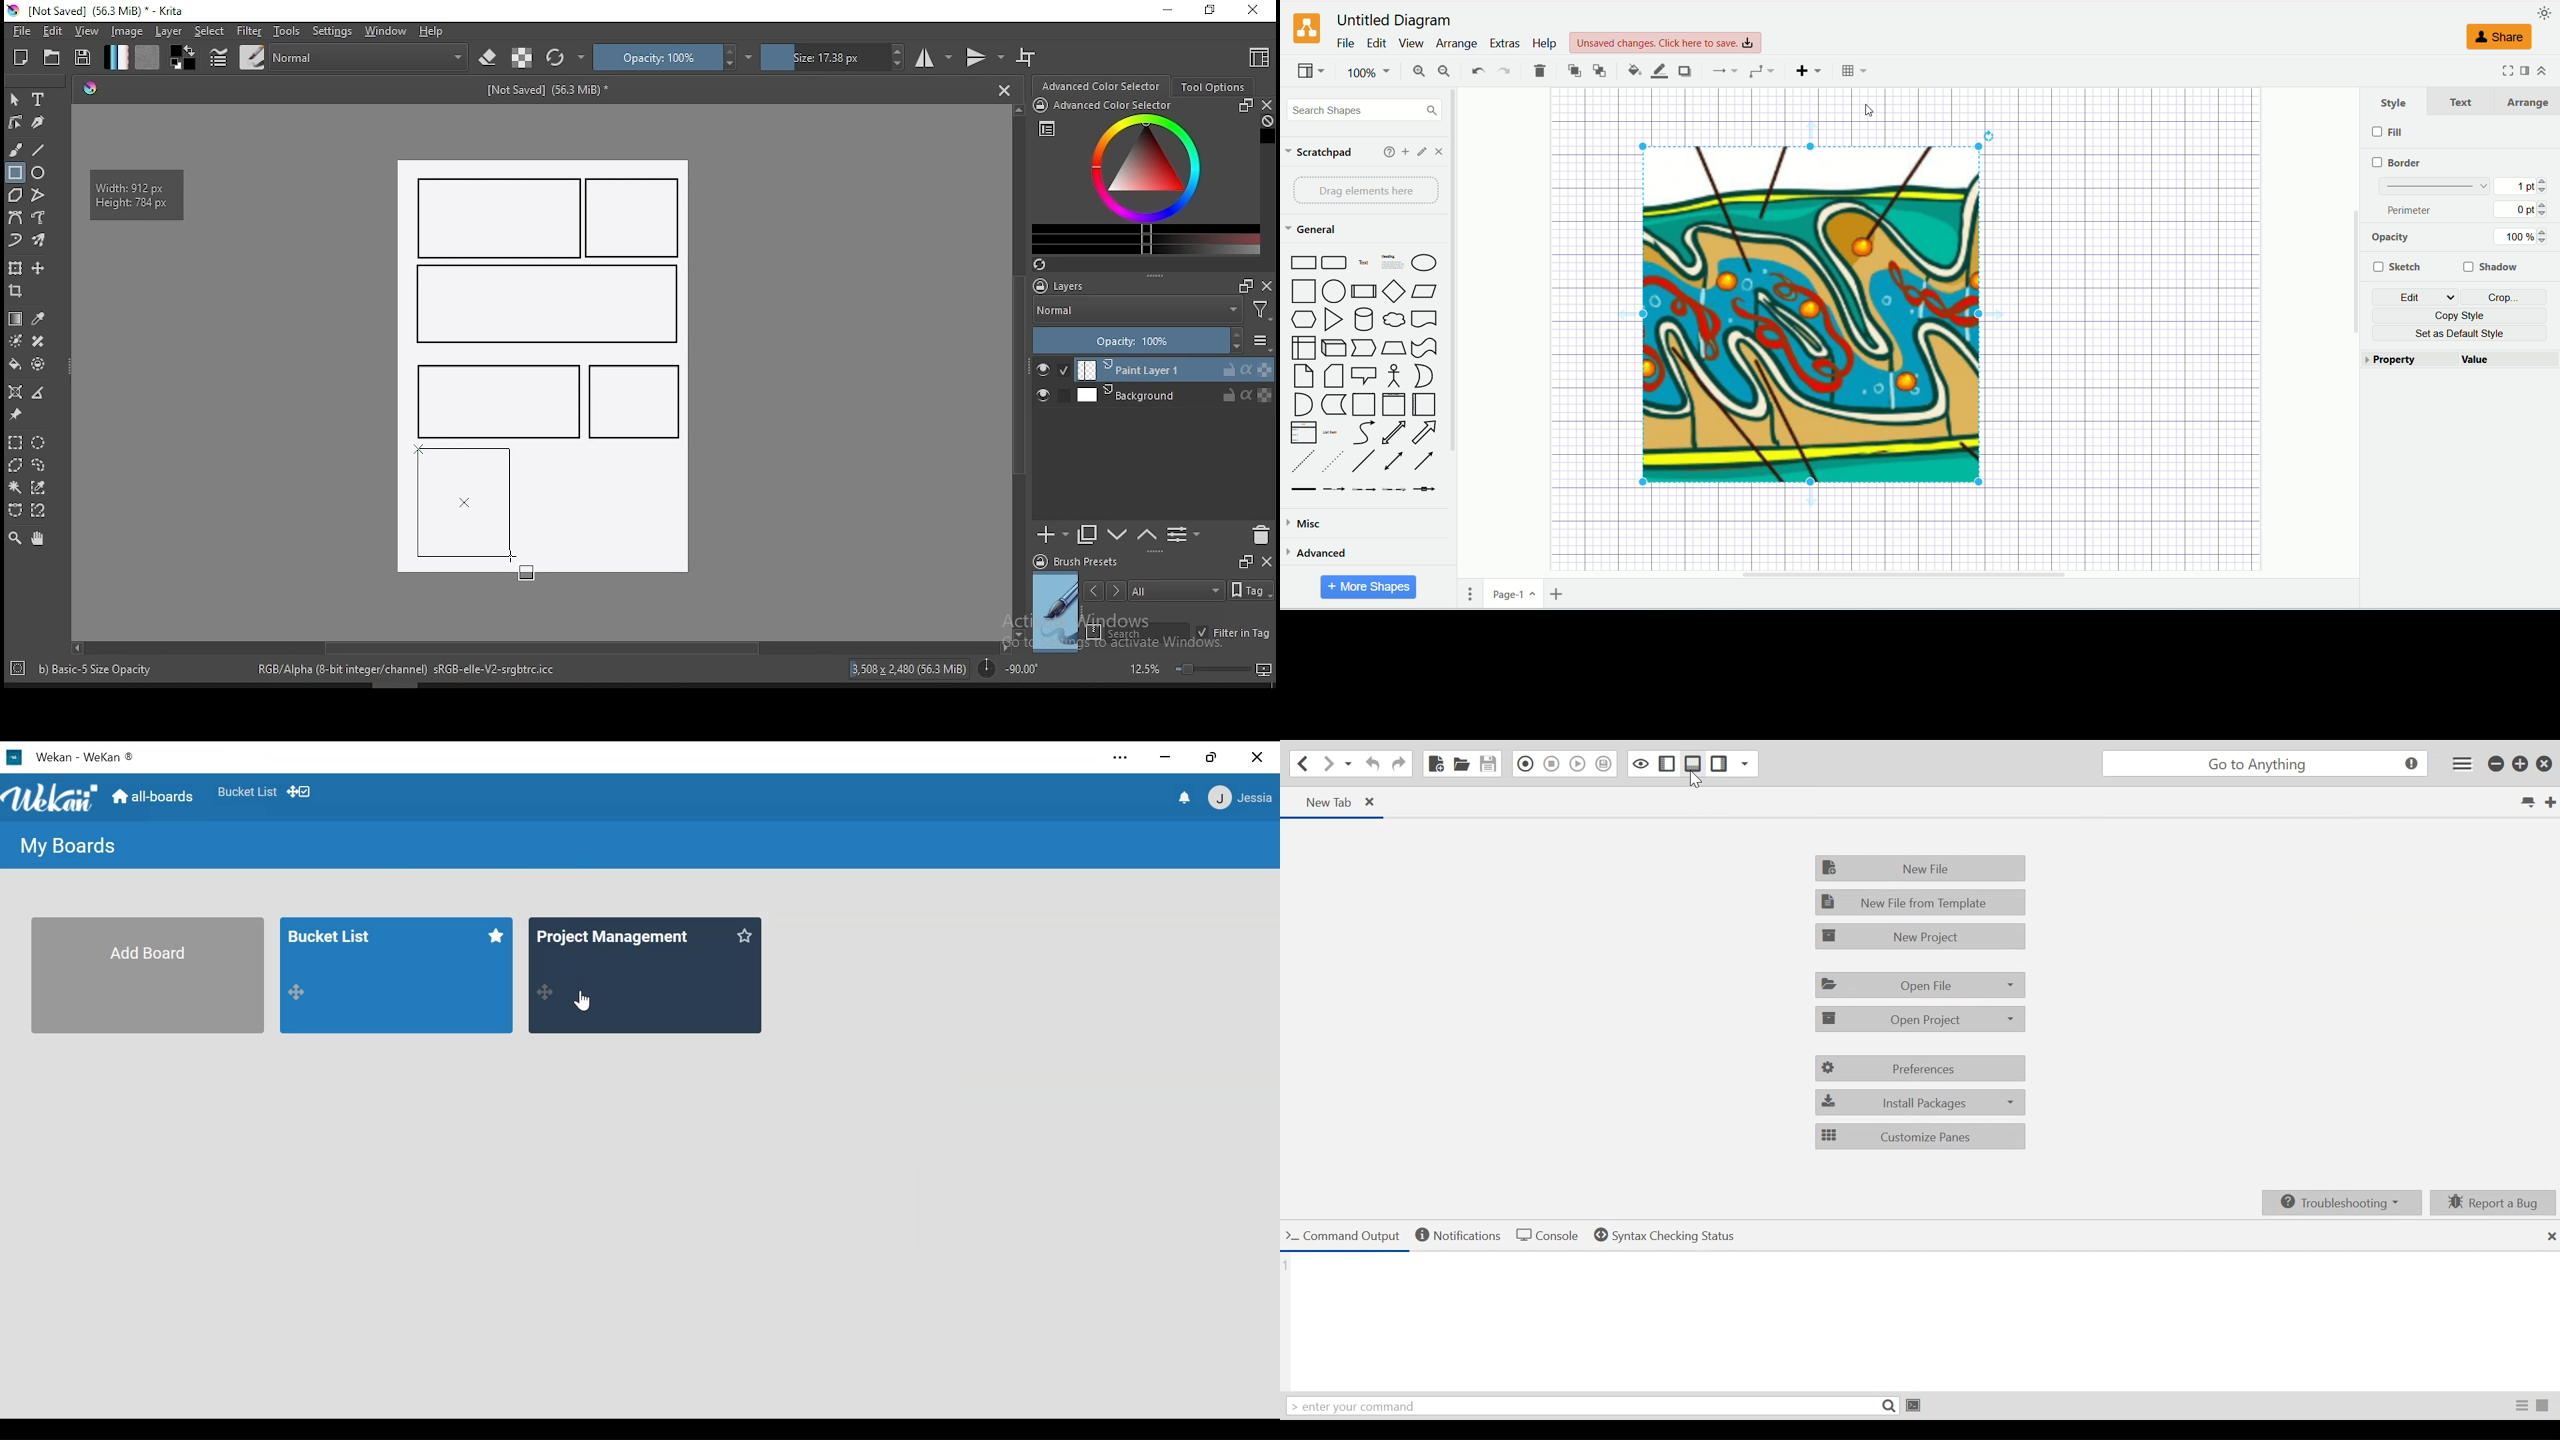 The height and width of the screenshot is (1456, 2576). What do you see at coordinates (1367, 435) in the screenshot?
I see `Curves` at bounding box center [1367, 435].